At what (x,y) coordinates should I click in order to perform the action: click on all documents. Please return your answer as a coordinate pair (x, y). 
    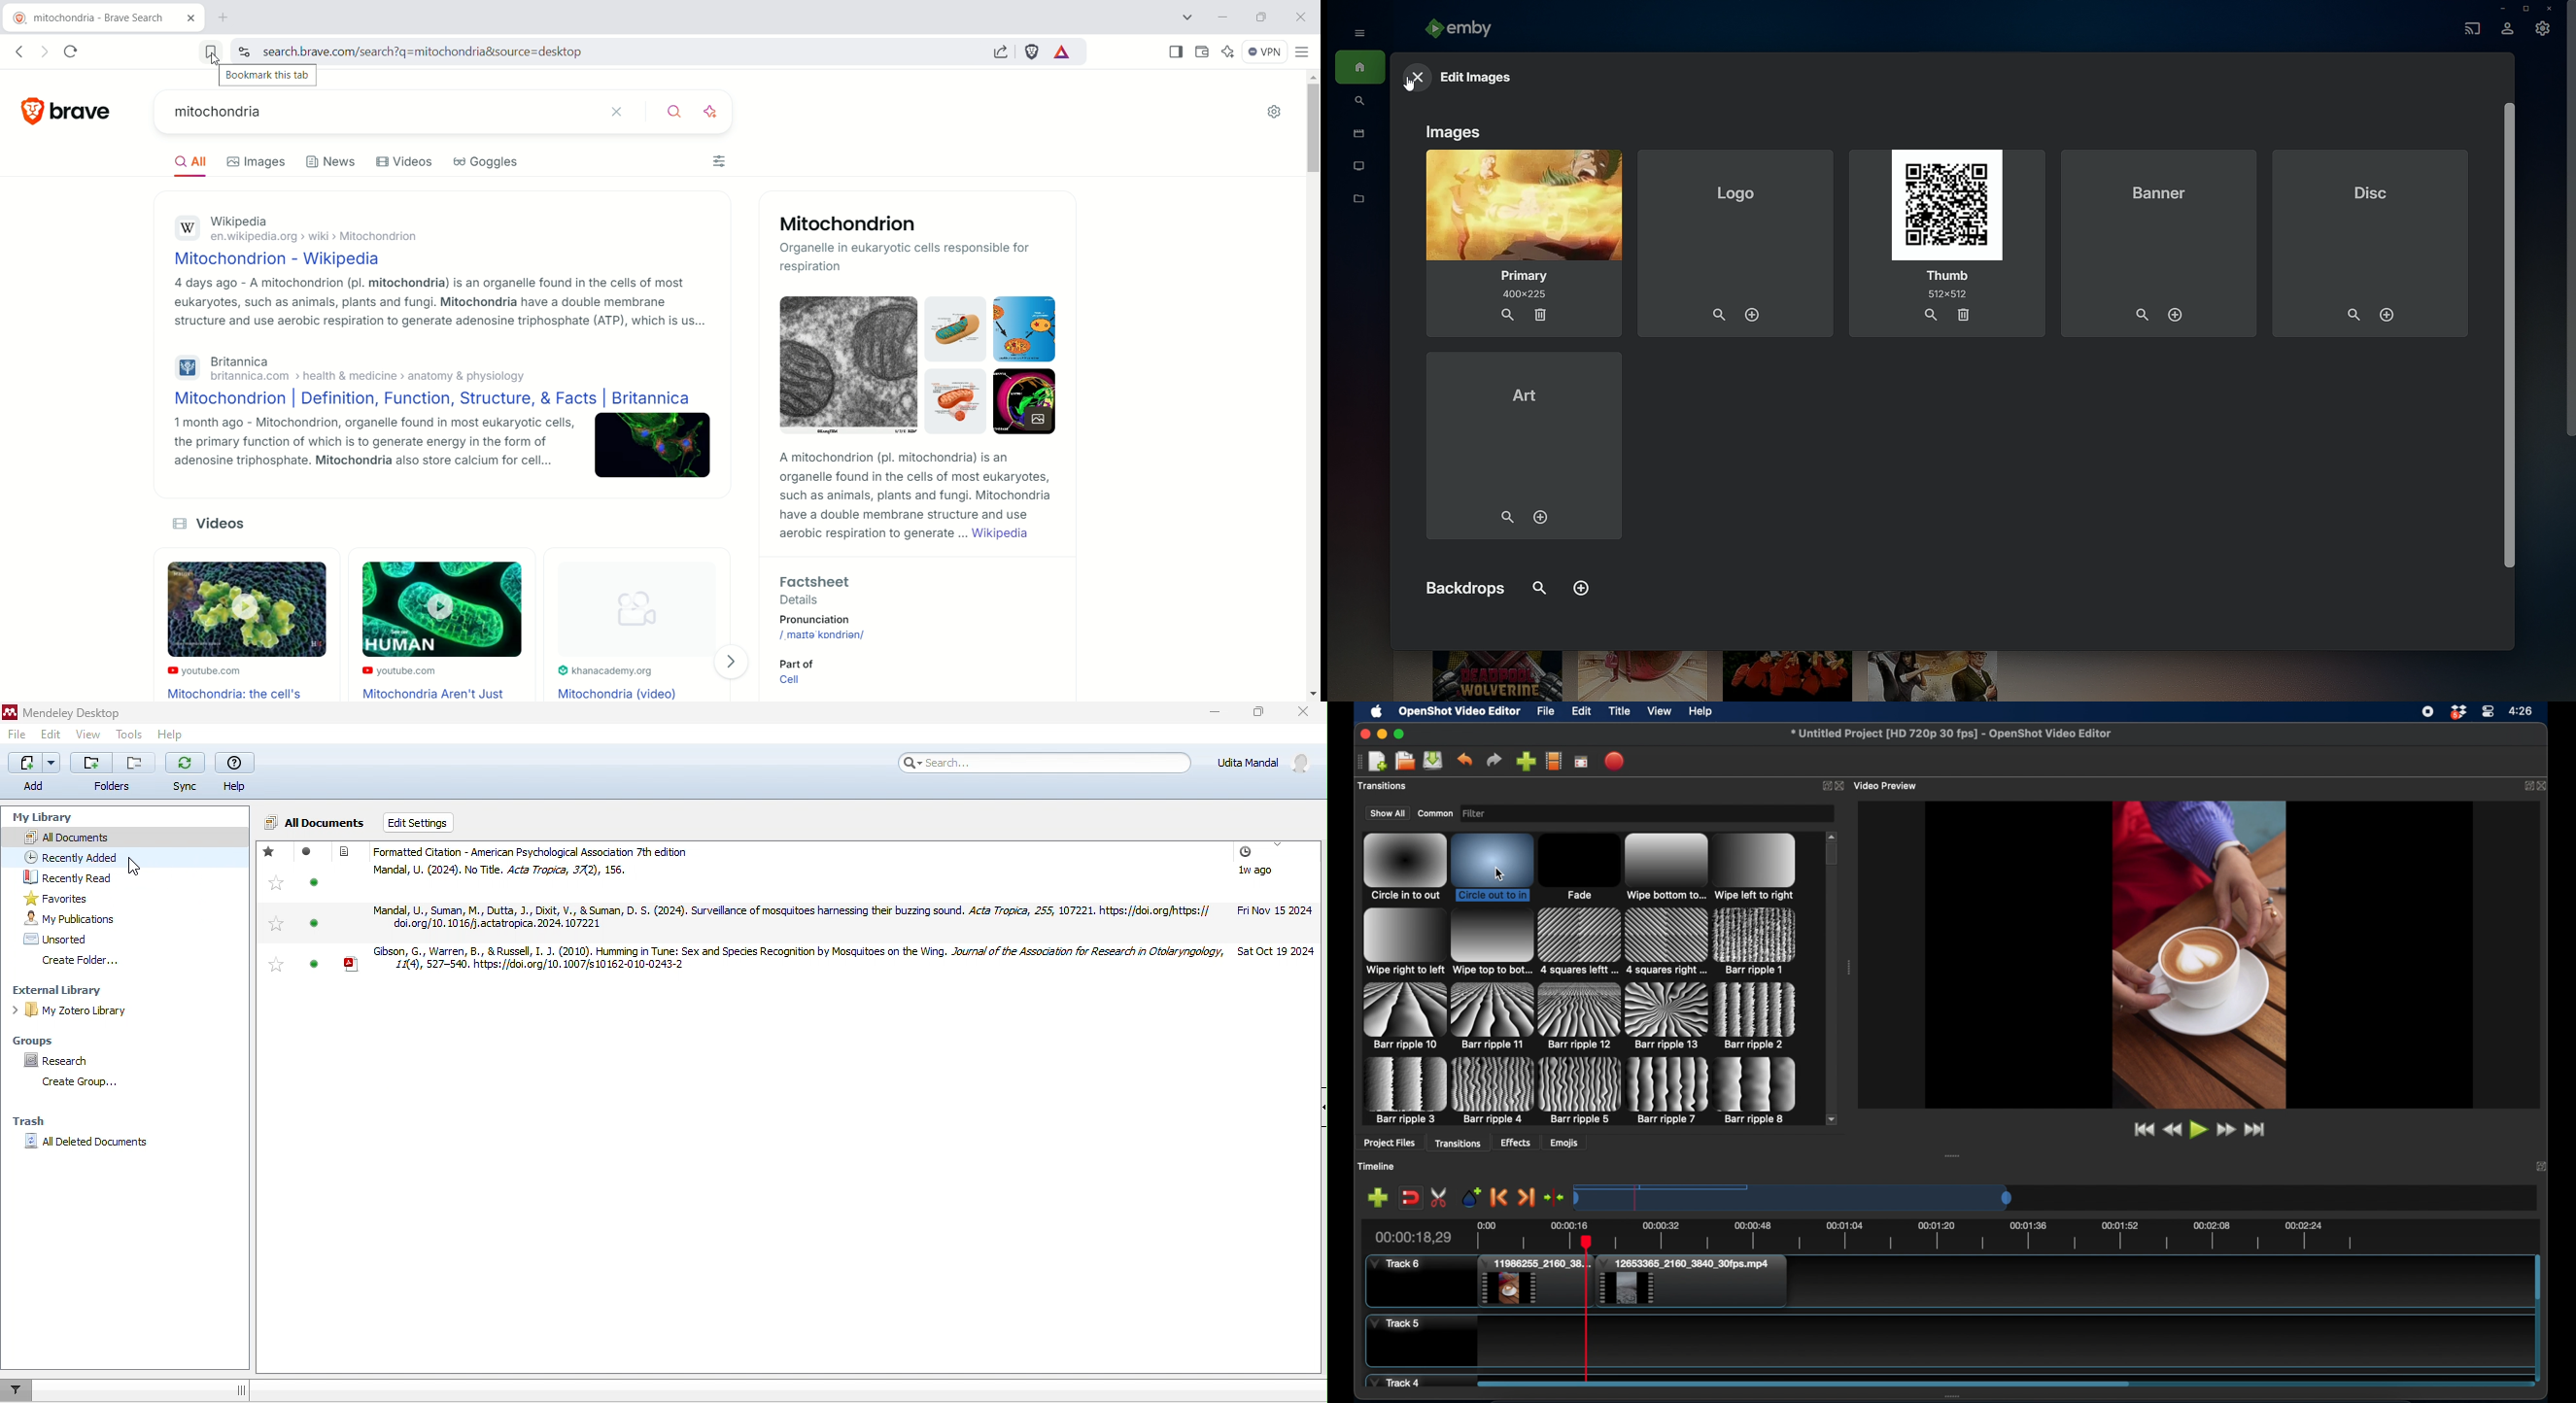
    Looking at the image, I should click on (71, 837).